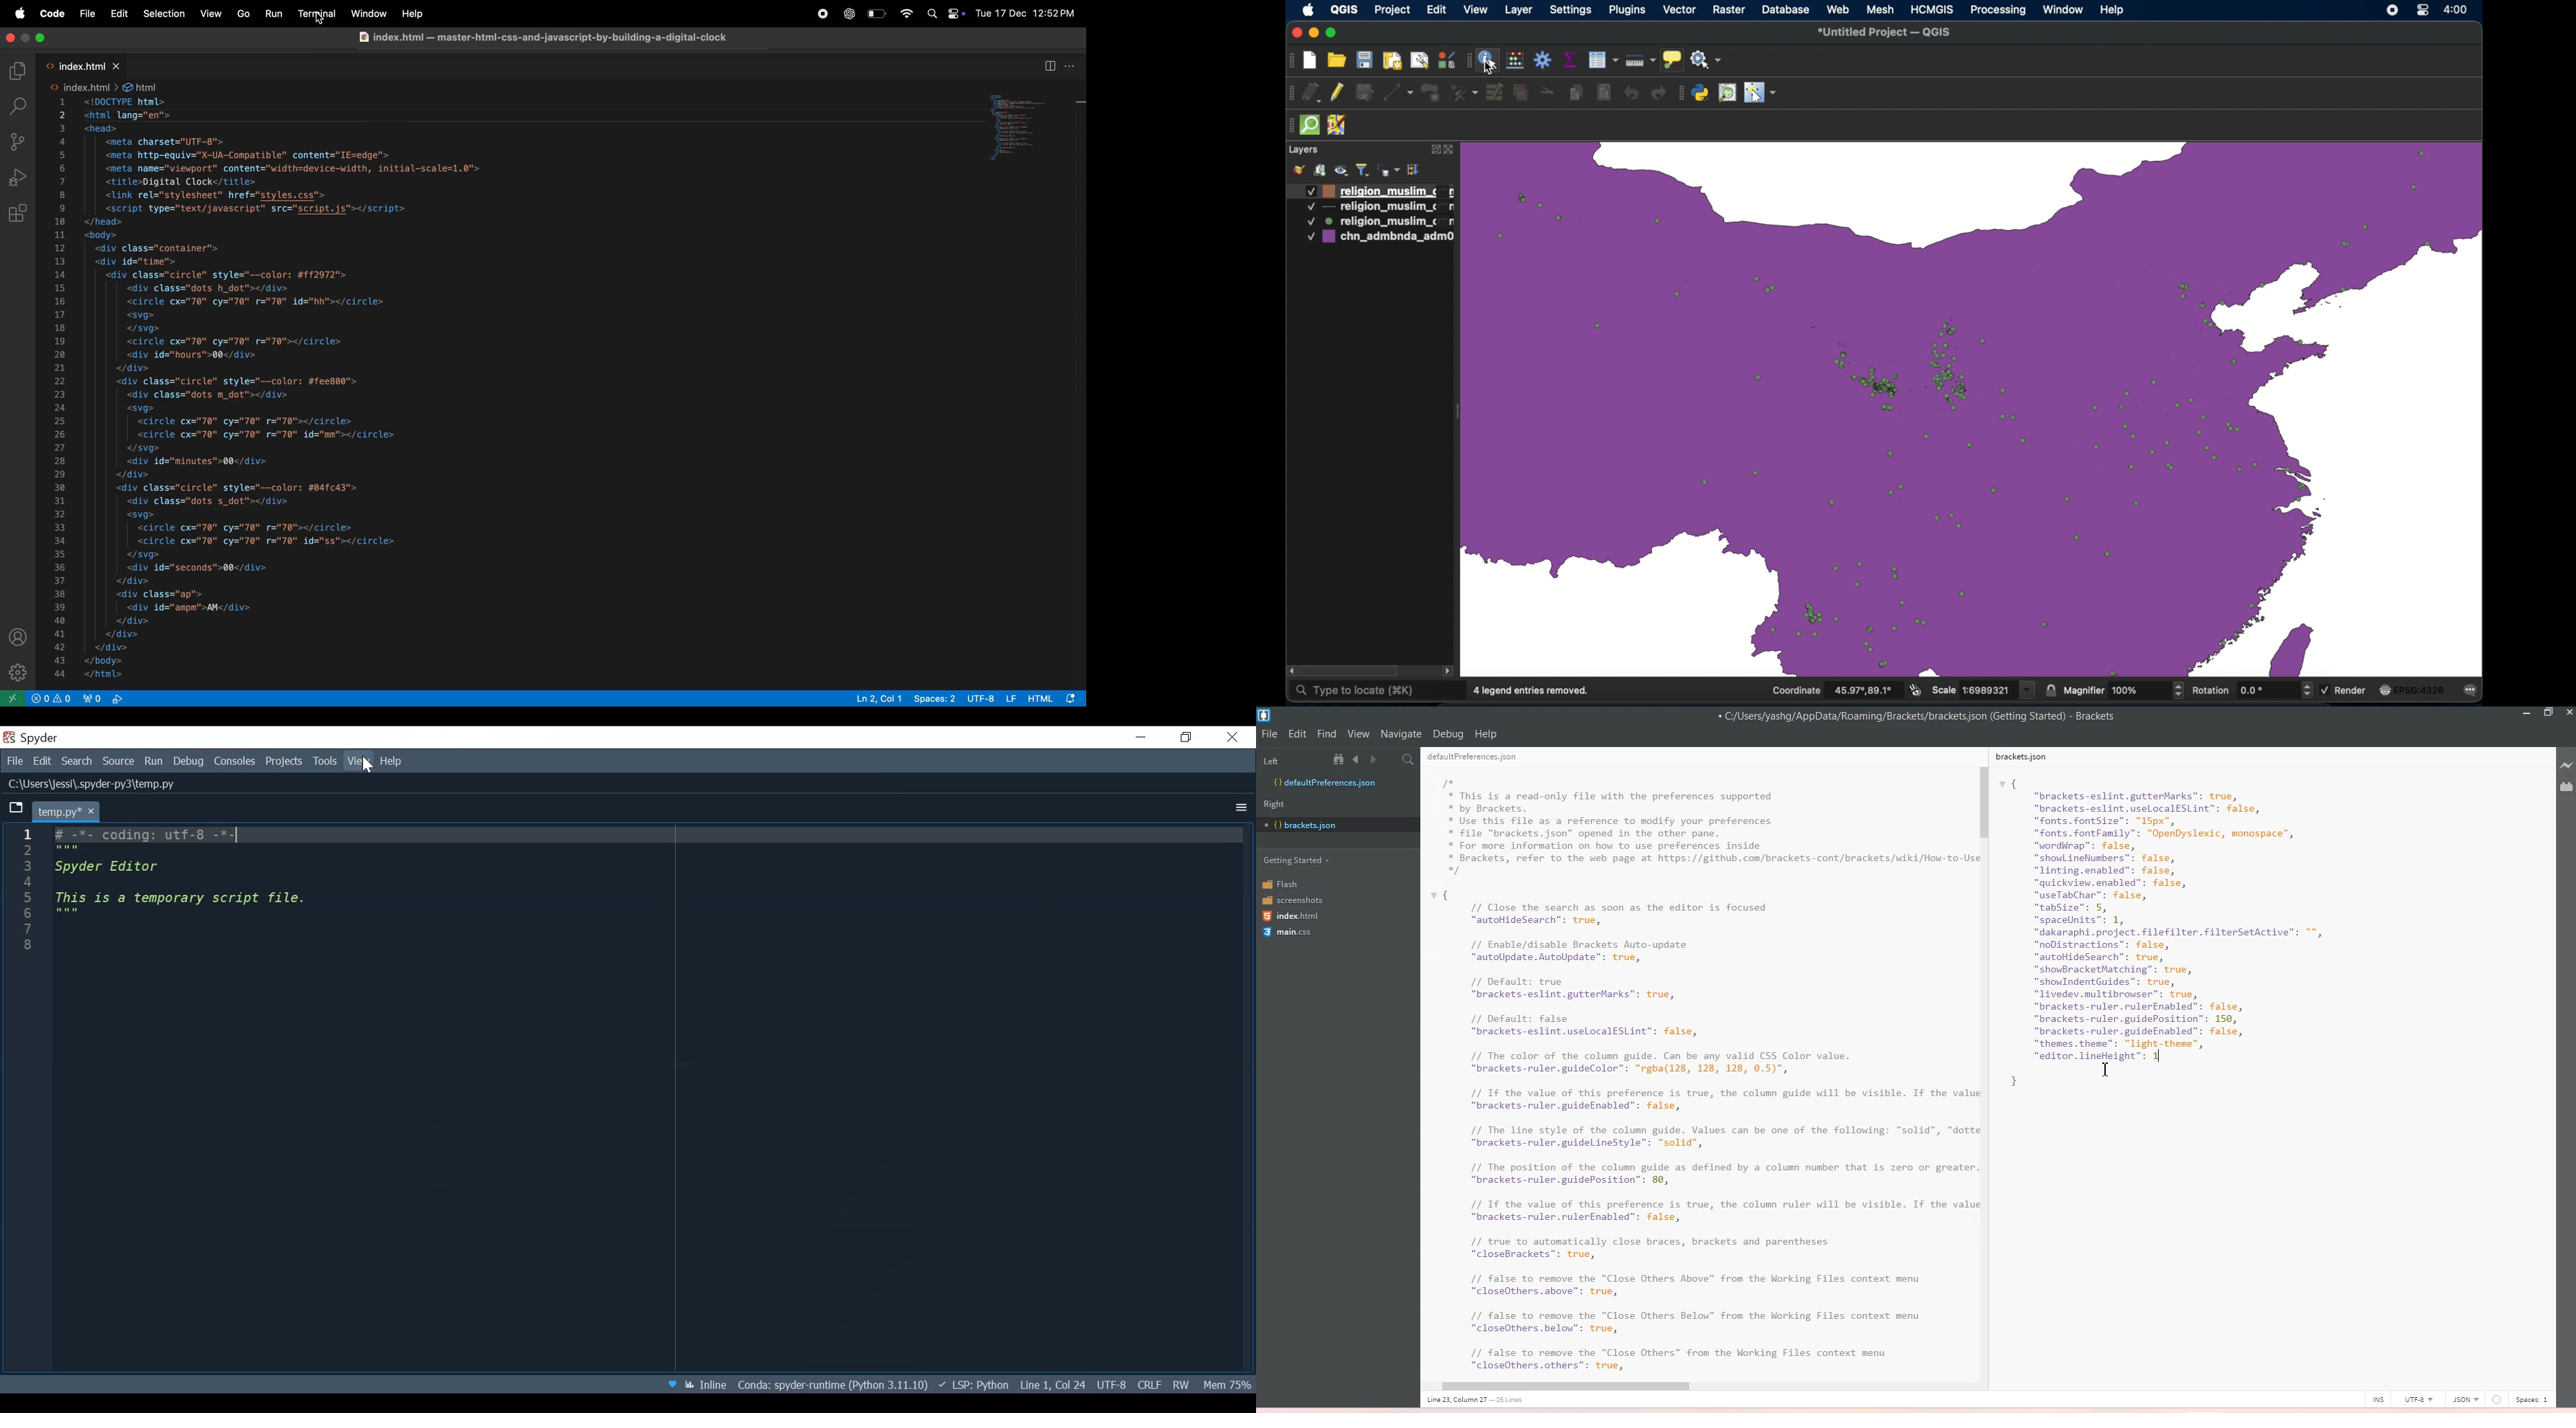  I want to click on main.css, so click(1290, 934).